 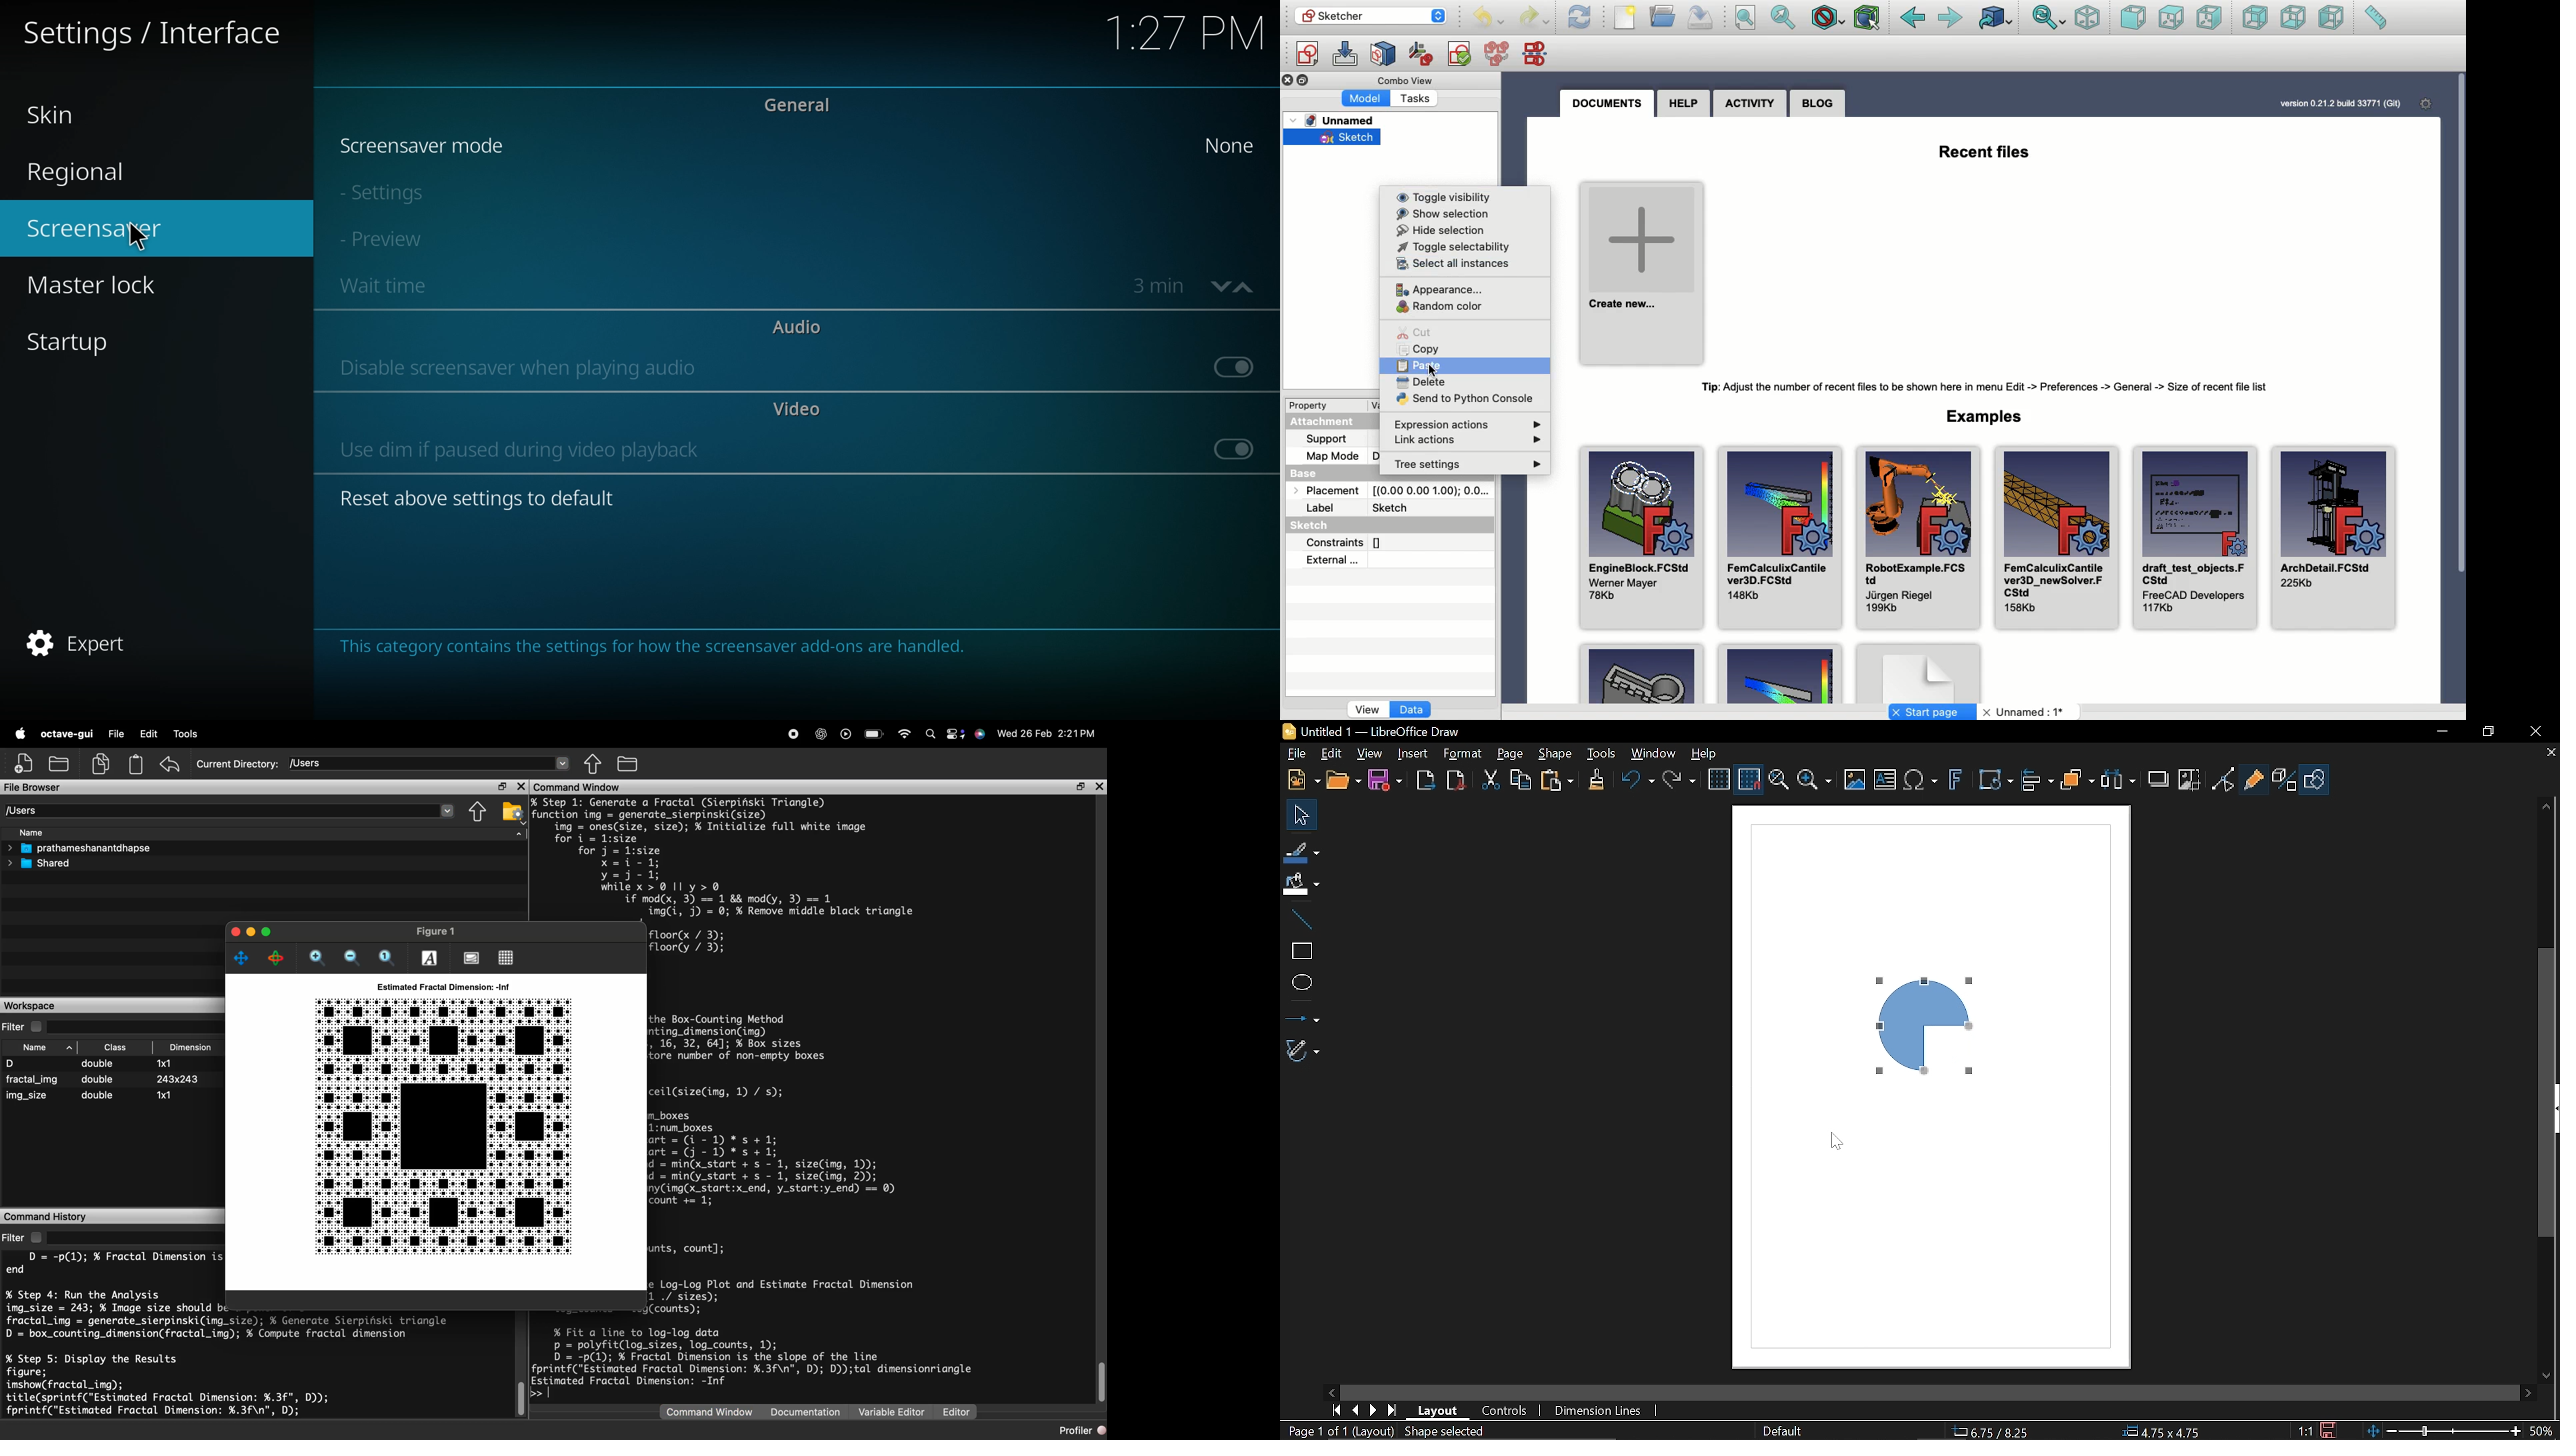 What do you see at coordinates (1310, 404) in the screenshot?
I see `Property` at bounding box center [1310, 404].